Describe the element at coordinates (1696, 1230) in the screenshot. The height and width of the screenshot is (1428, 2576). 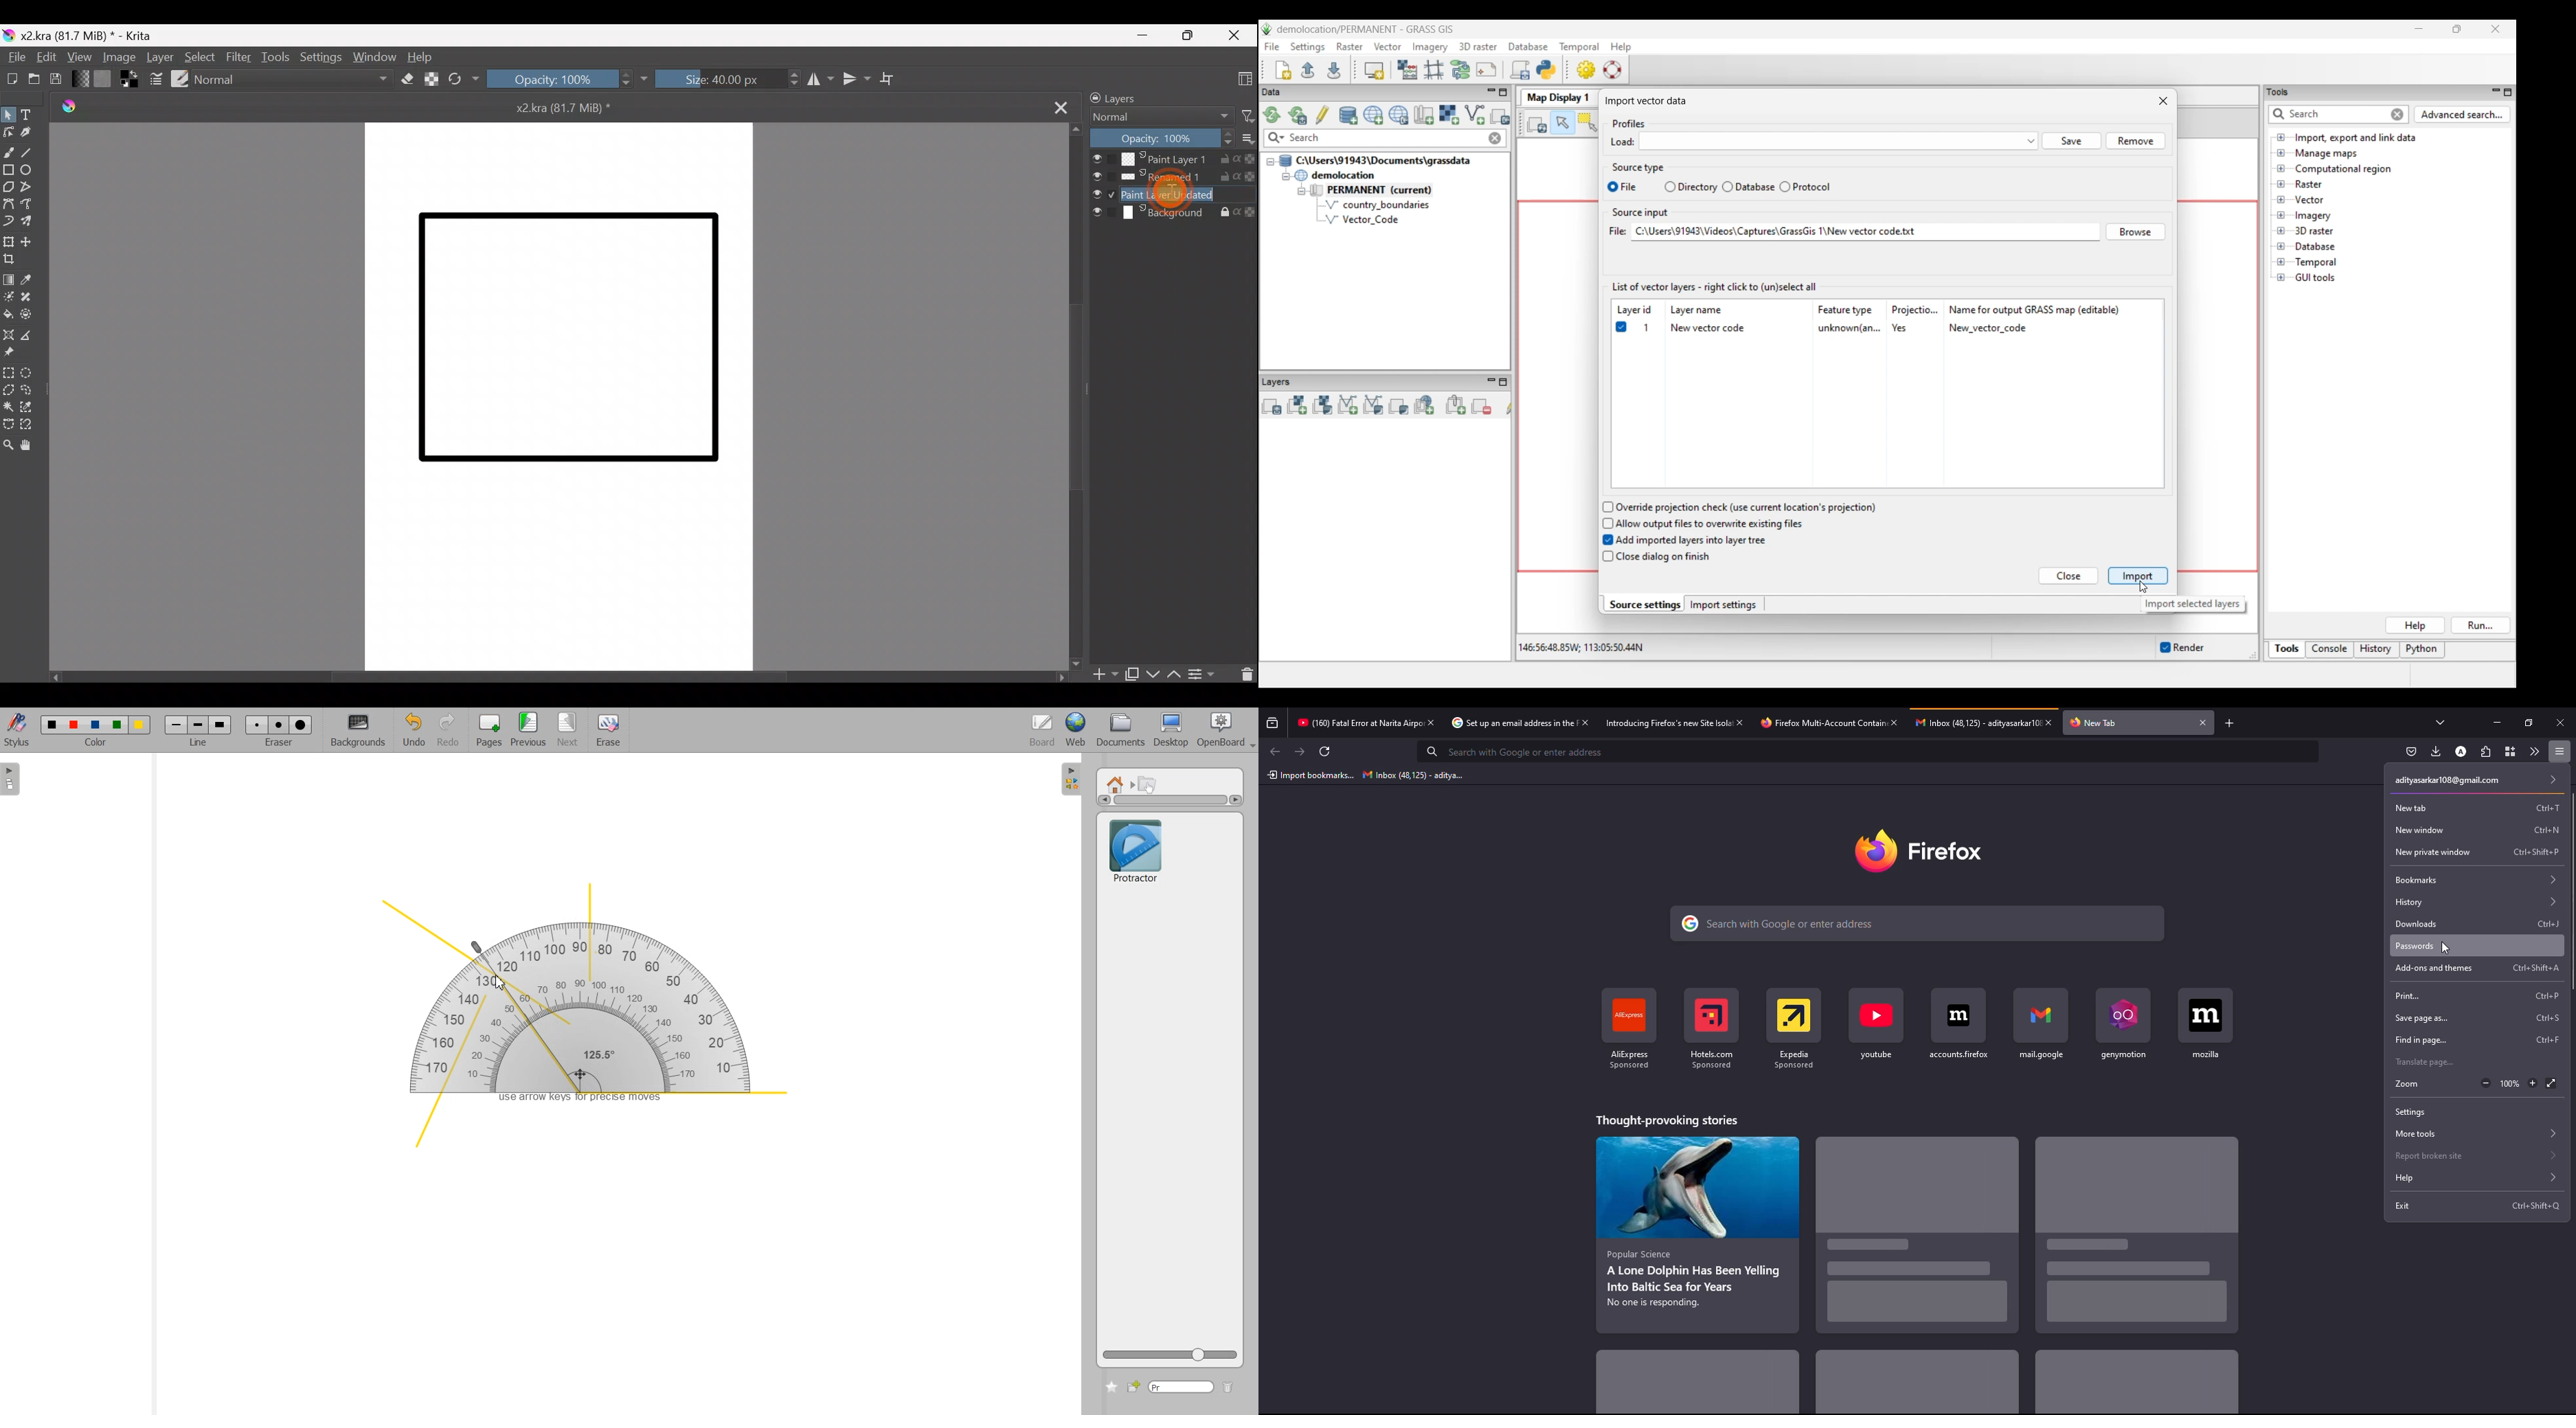
I see `stories` at that location.